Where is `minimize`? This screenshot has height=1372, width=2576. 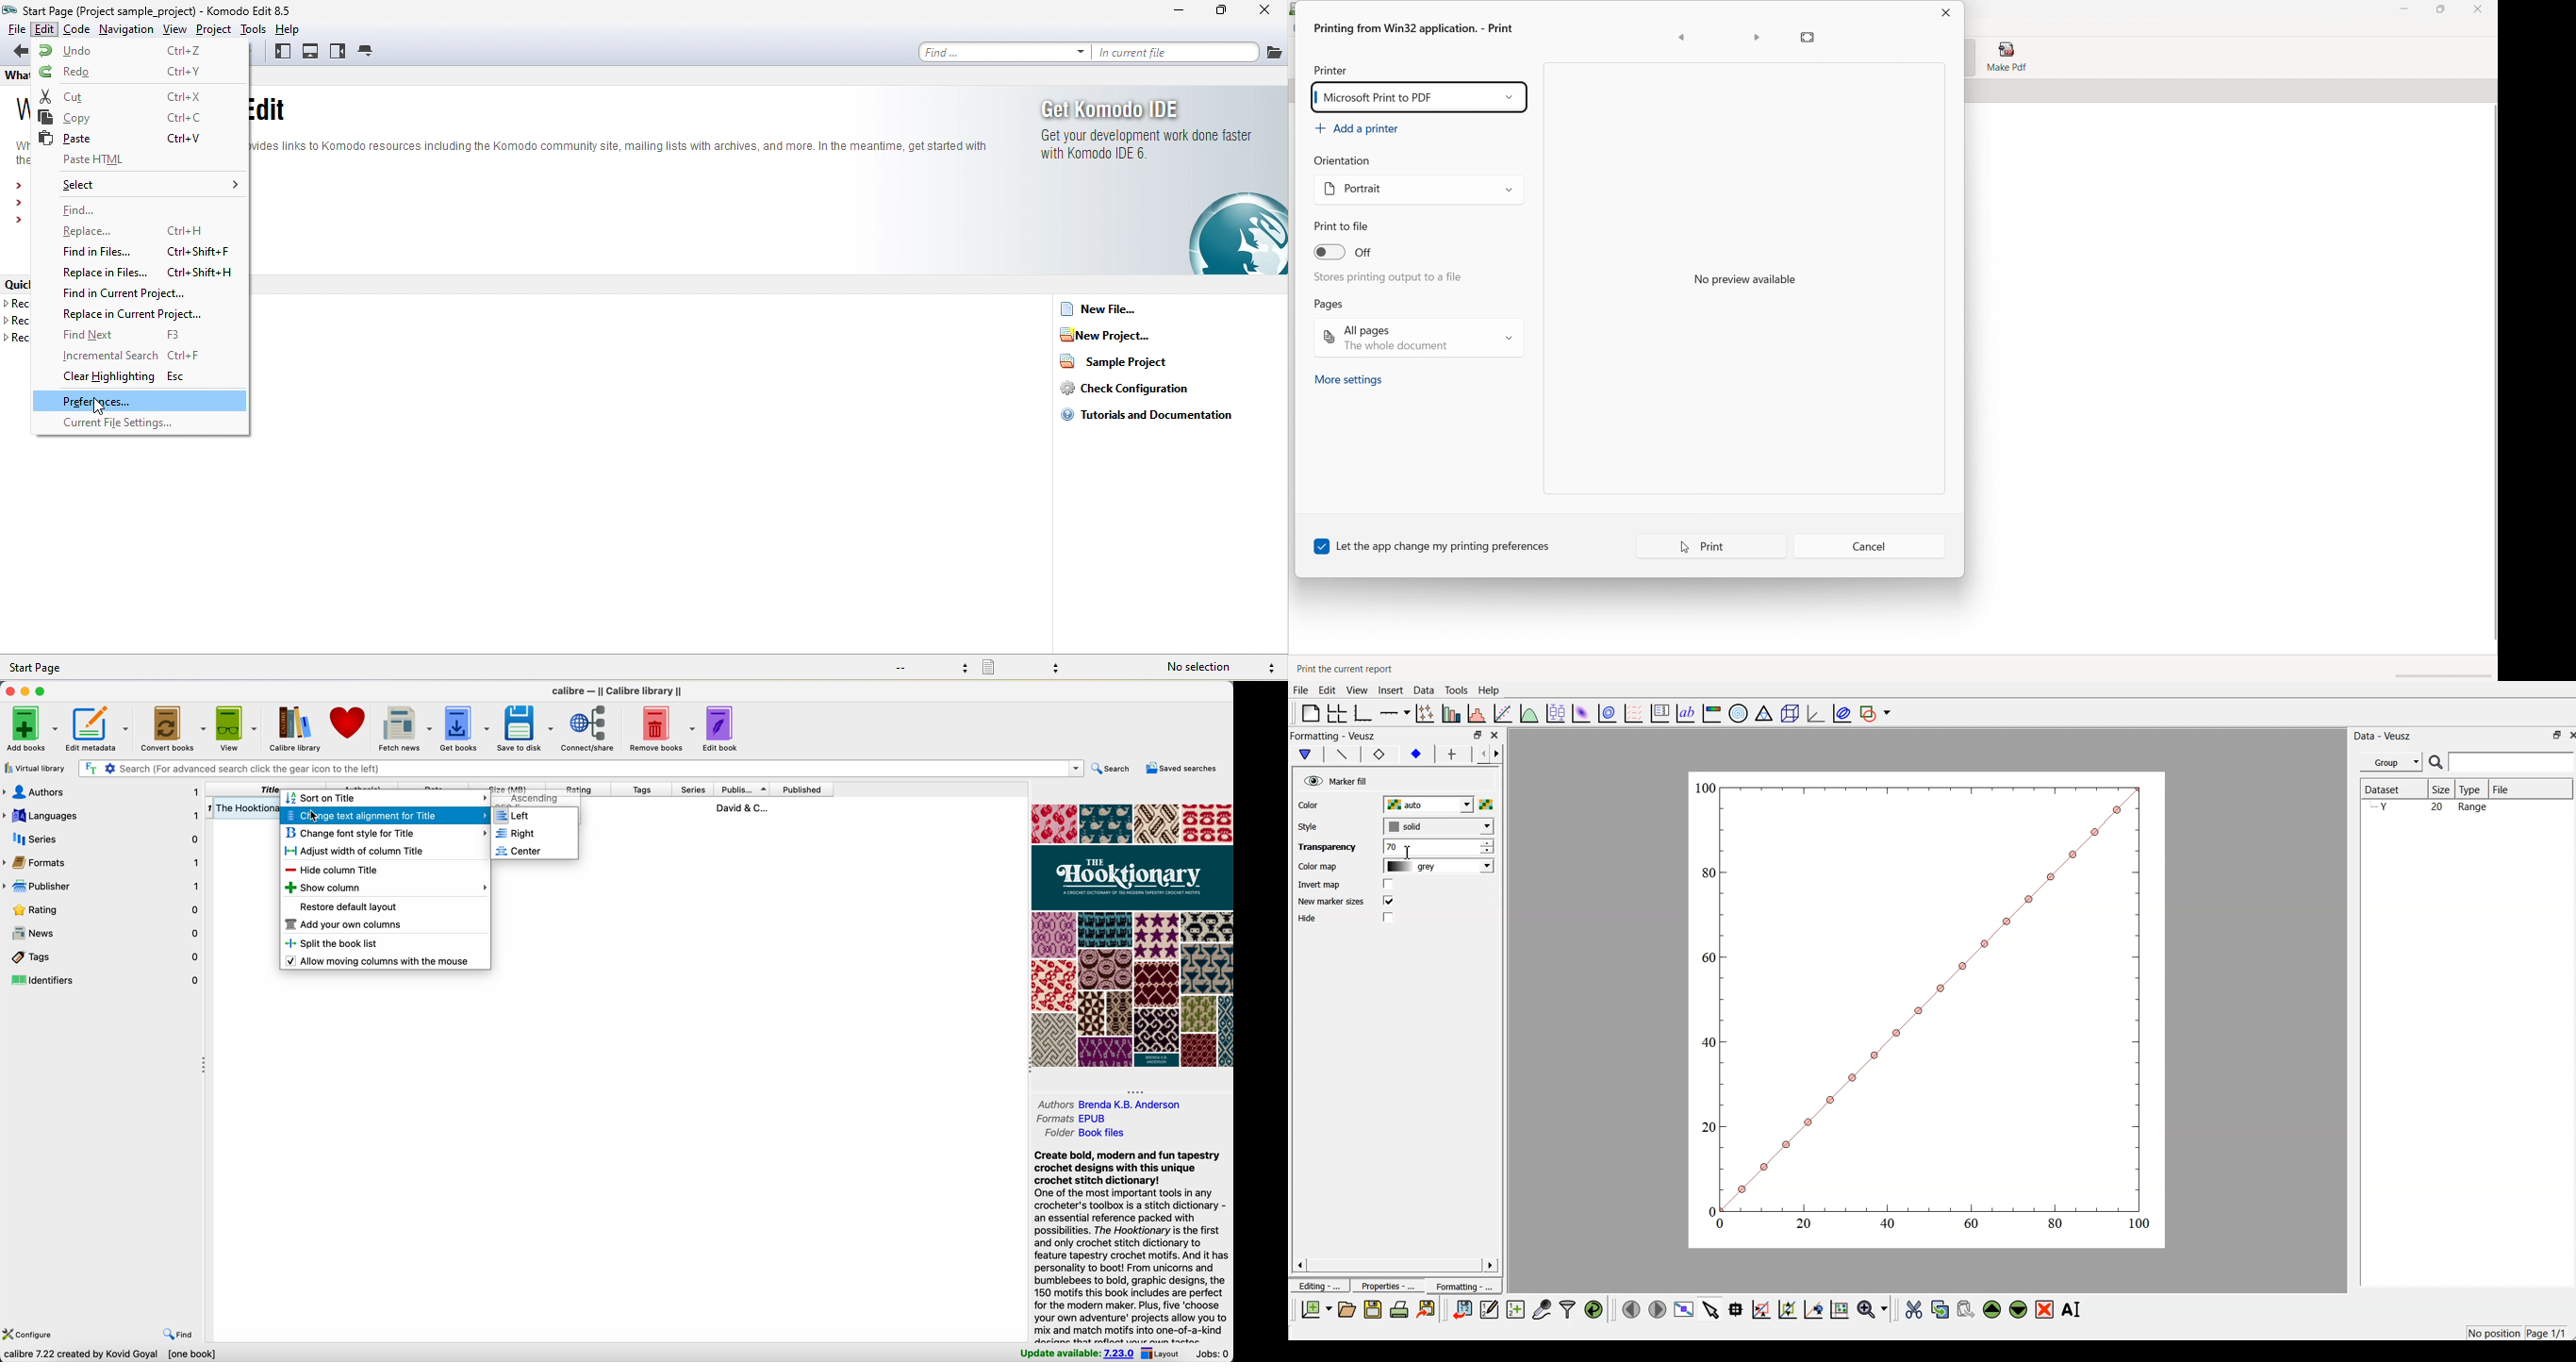
minimize is located at coordinates (24, 691).